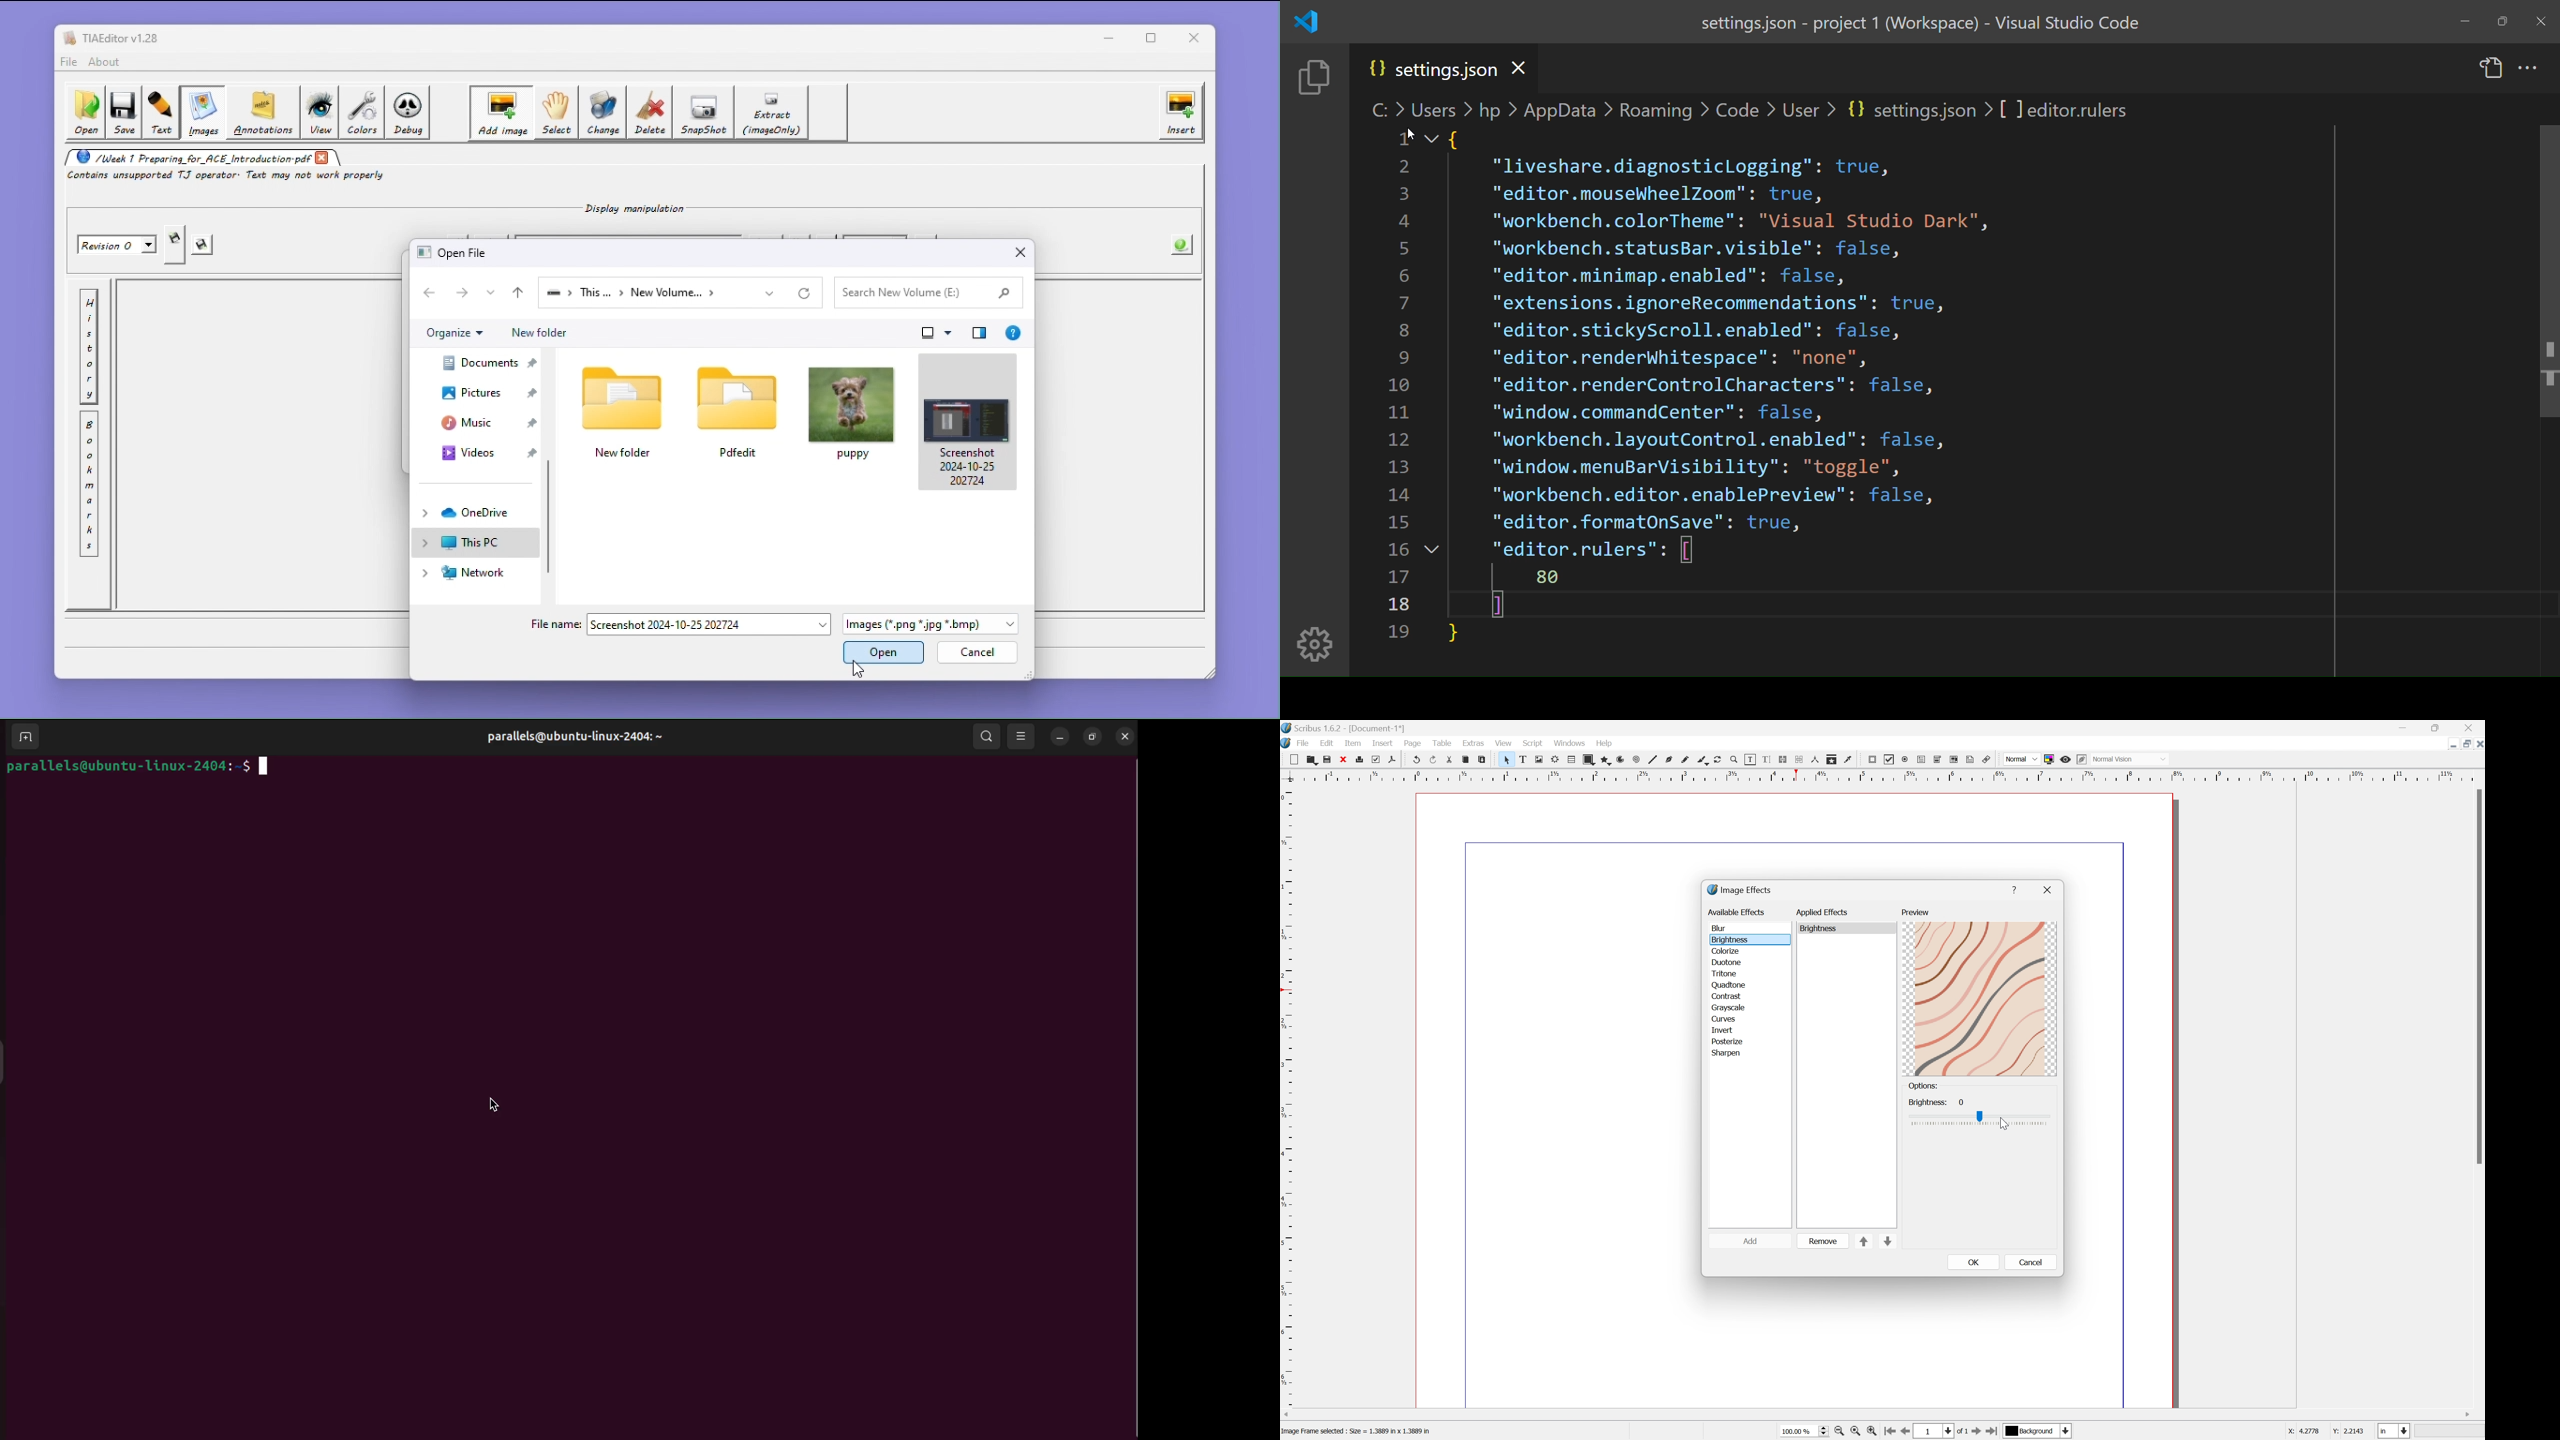  I want to click on Brightness slider, so click(1978, 1119).